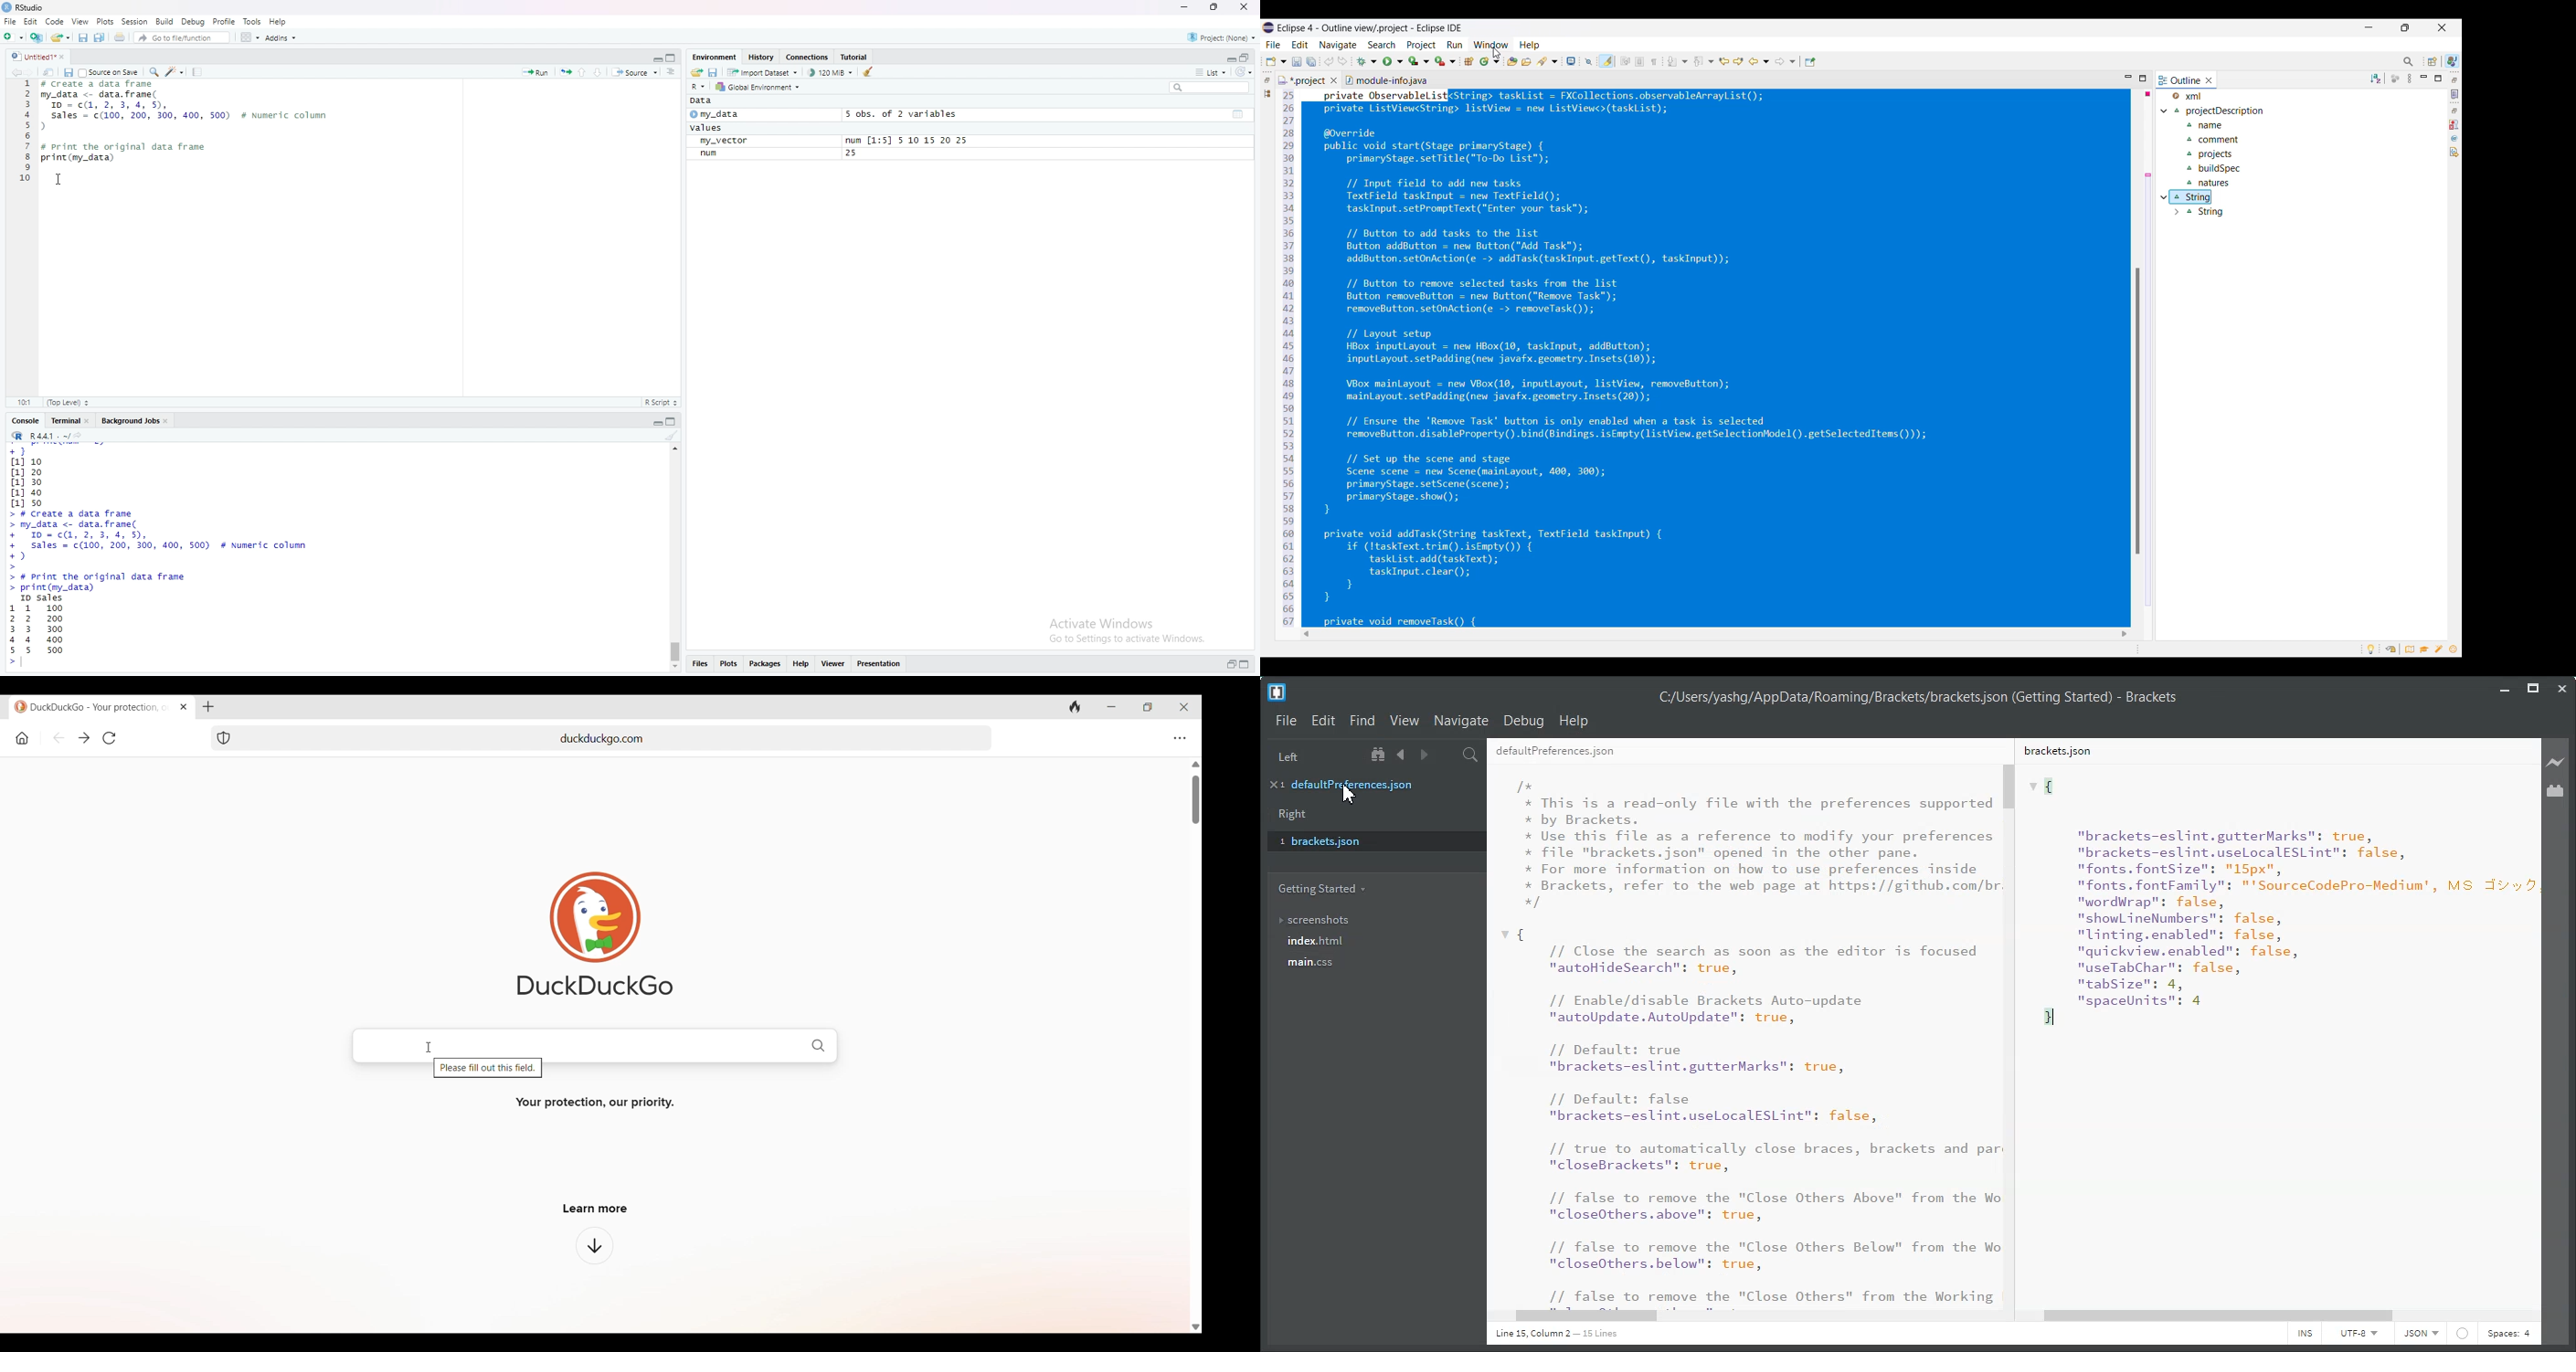 This screenshot has width=2576, height=1372. Describe the element at coordinates (1393, 61) in the screenshot. I see `Run options` at that location.